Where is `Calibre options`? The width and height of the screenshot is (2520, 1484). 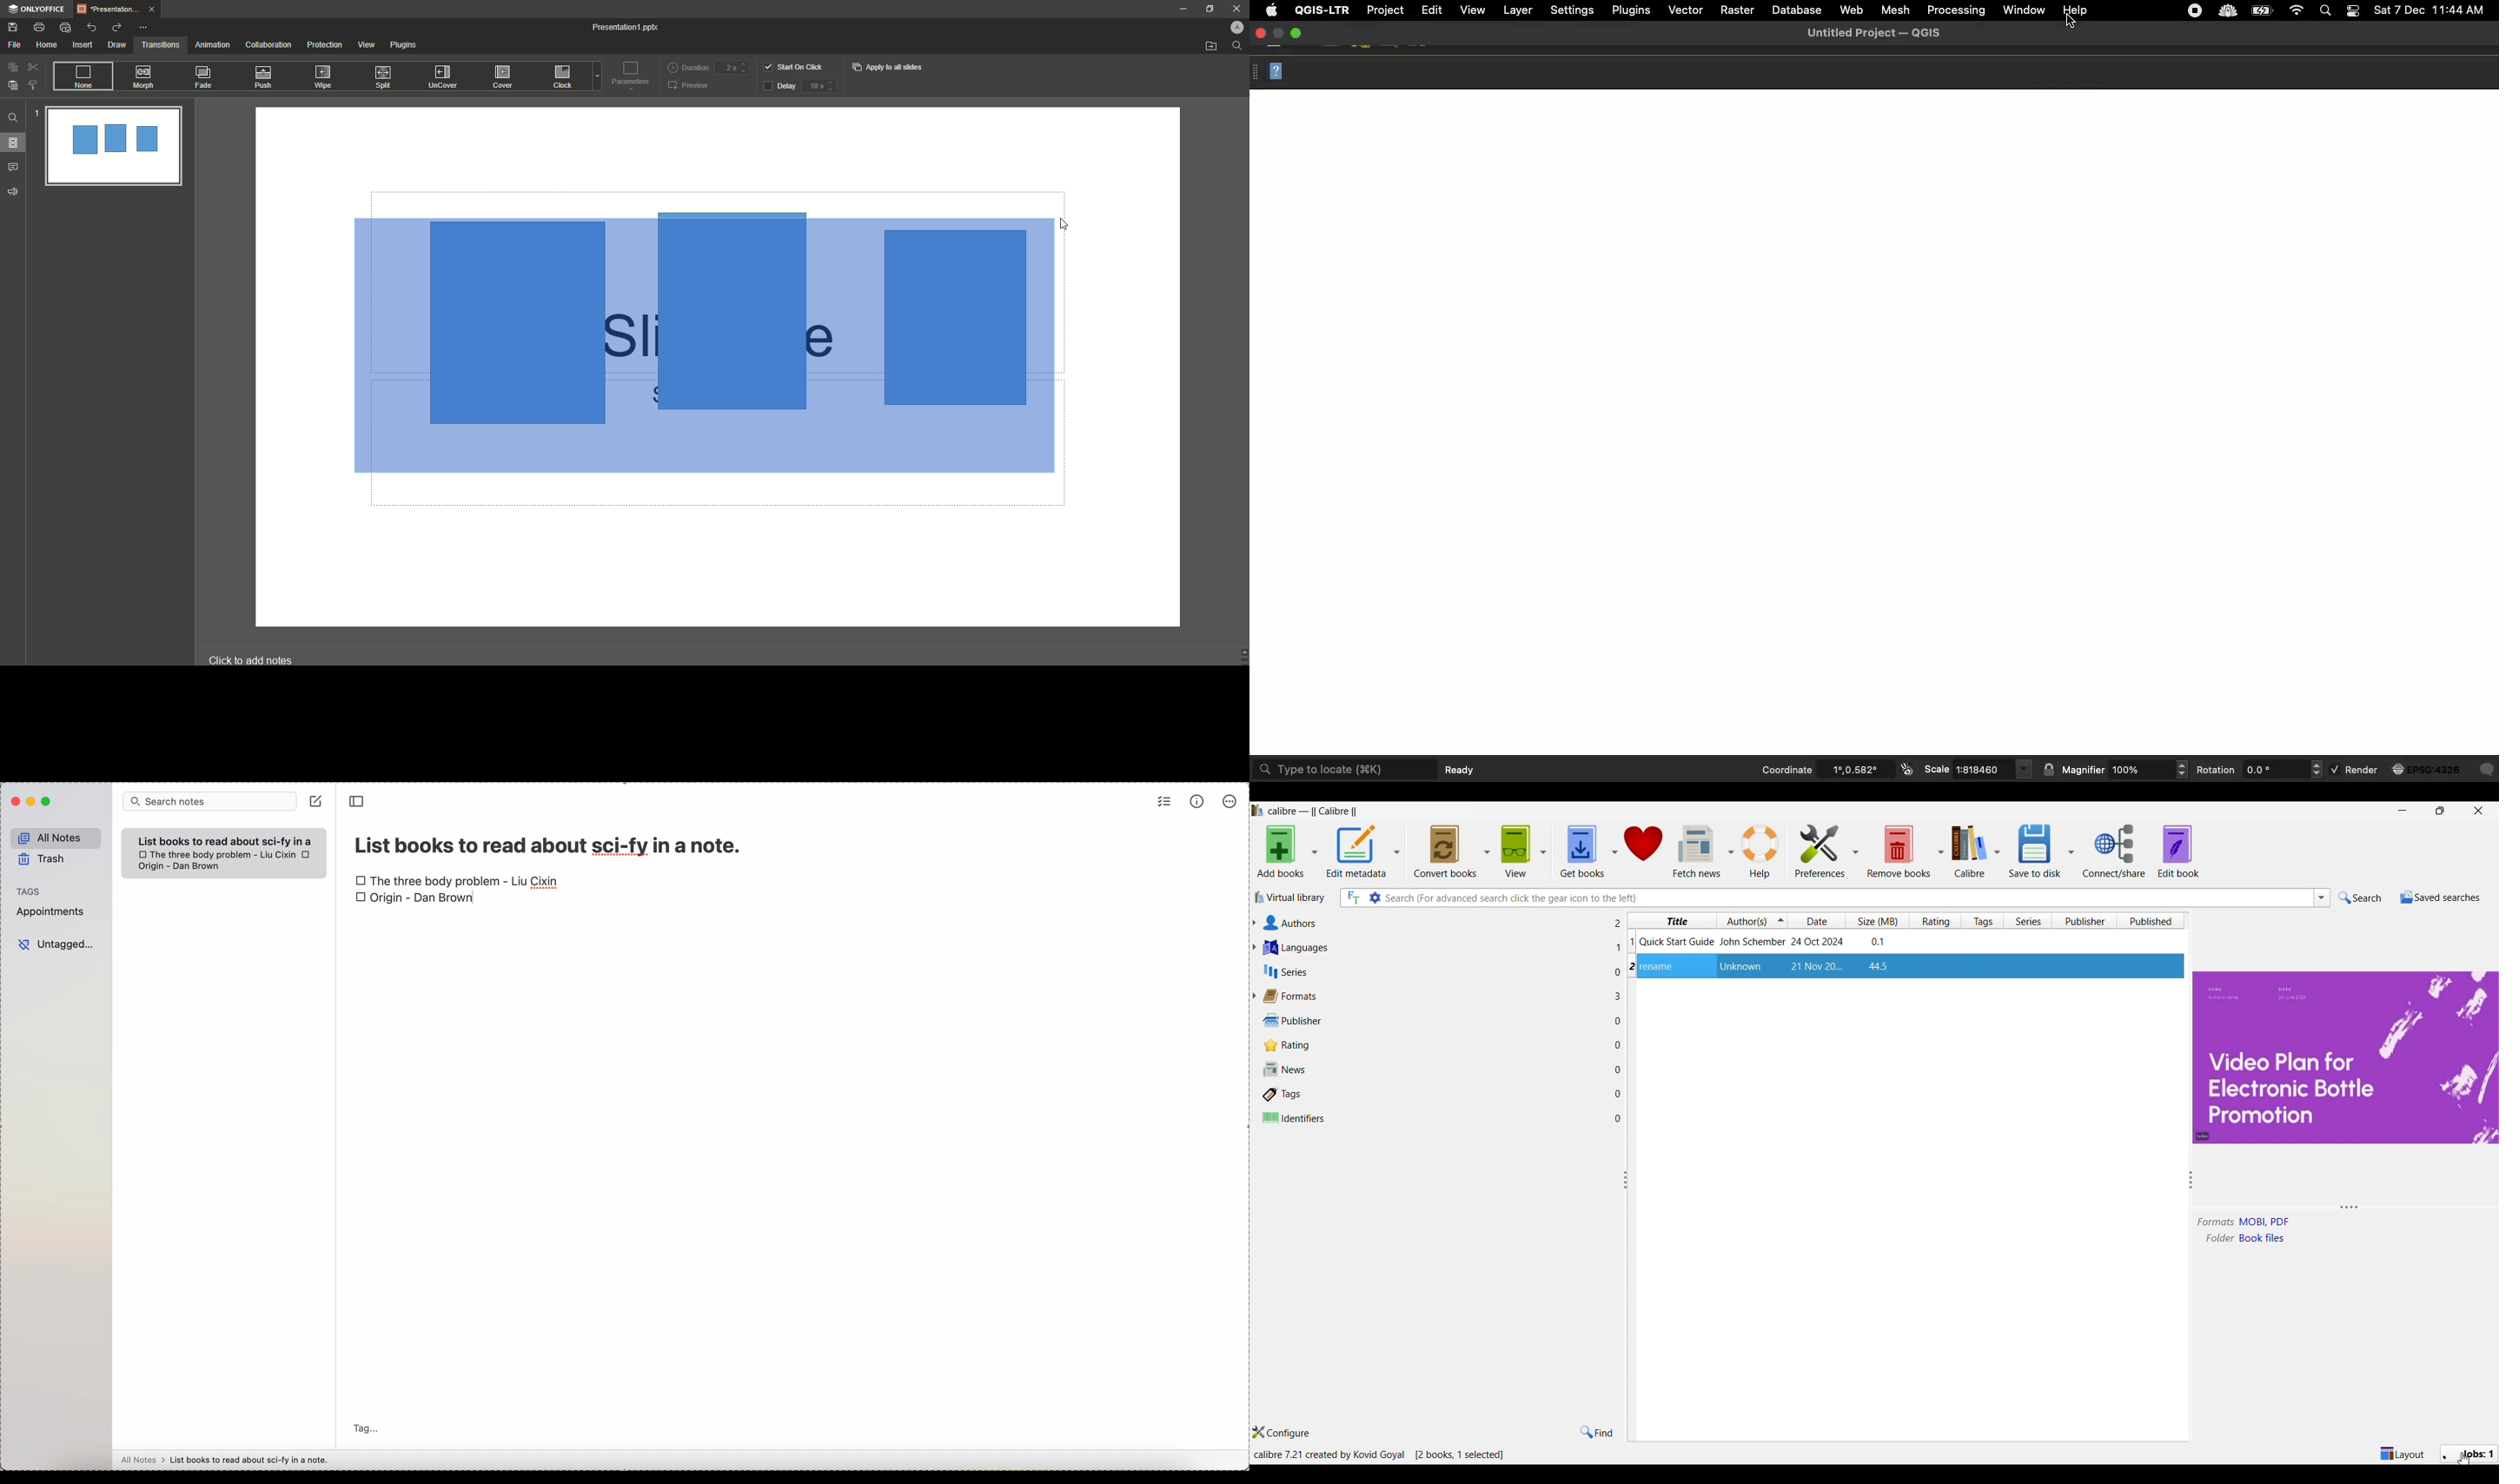 Calibre options is located at coordinates (1997, 852).